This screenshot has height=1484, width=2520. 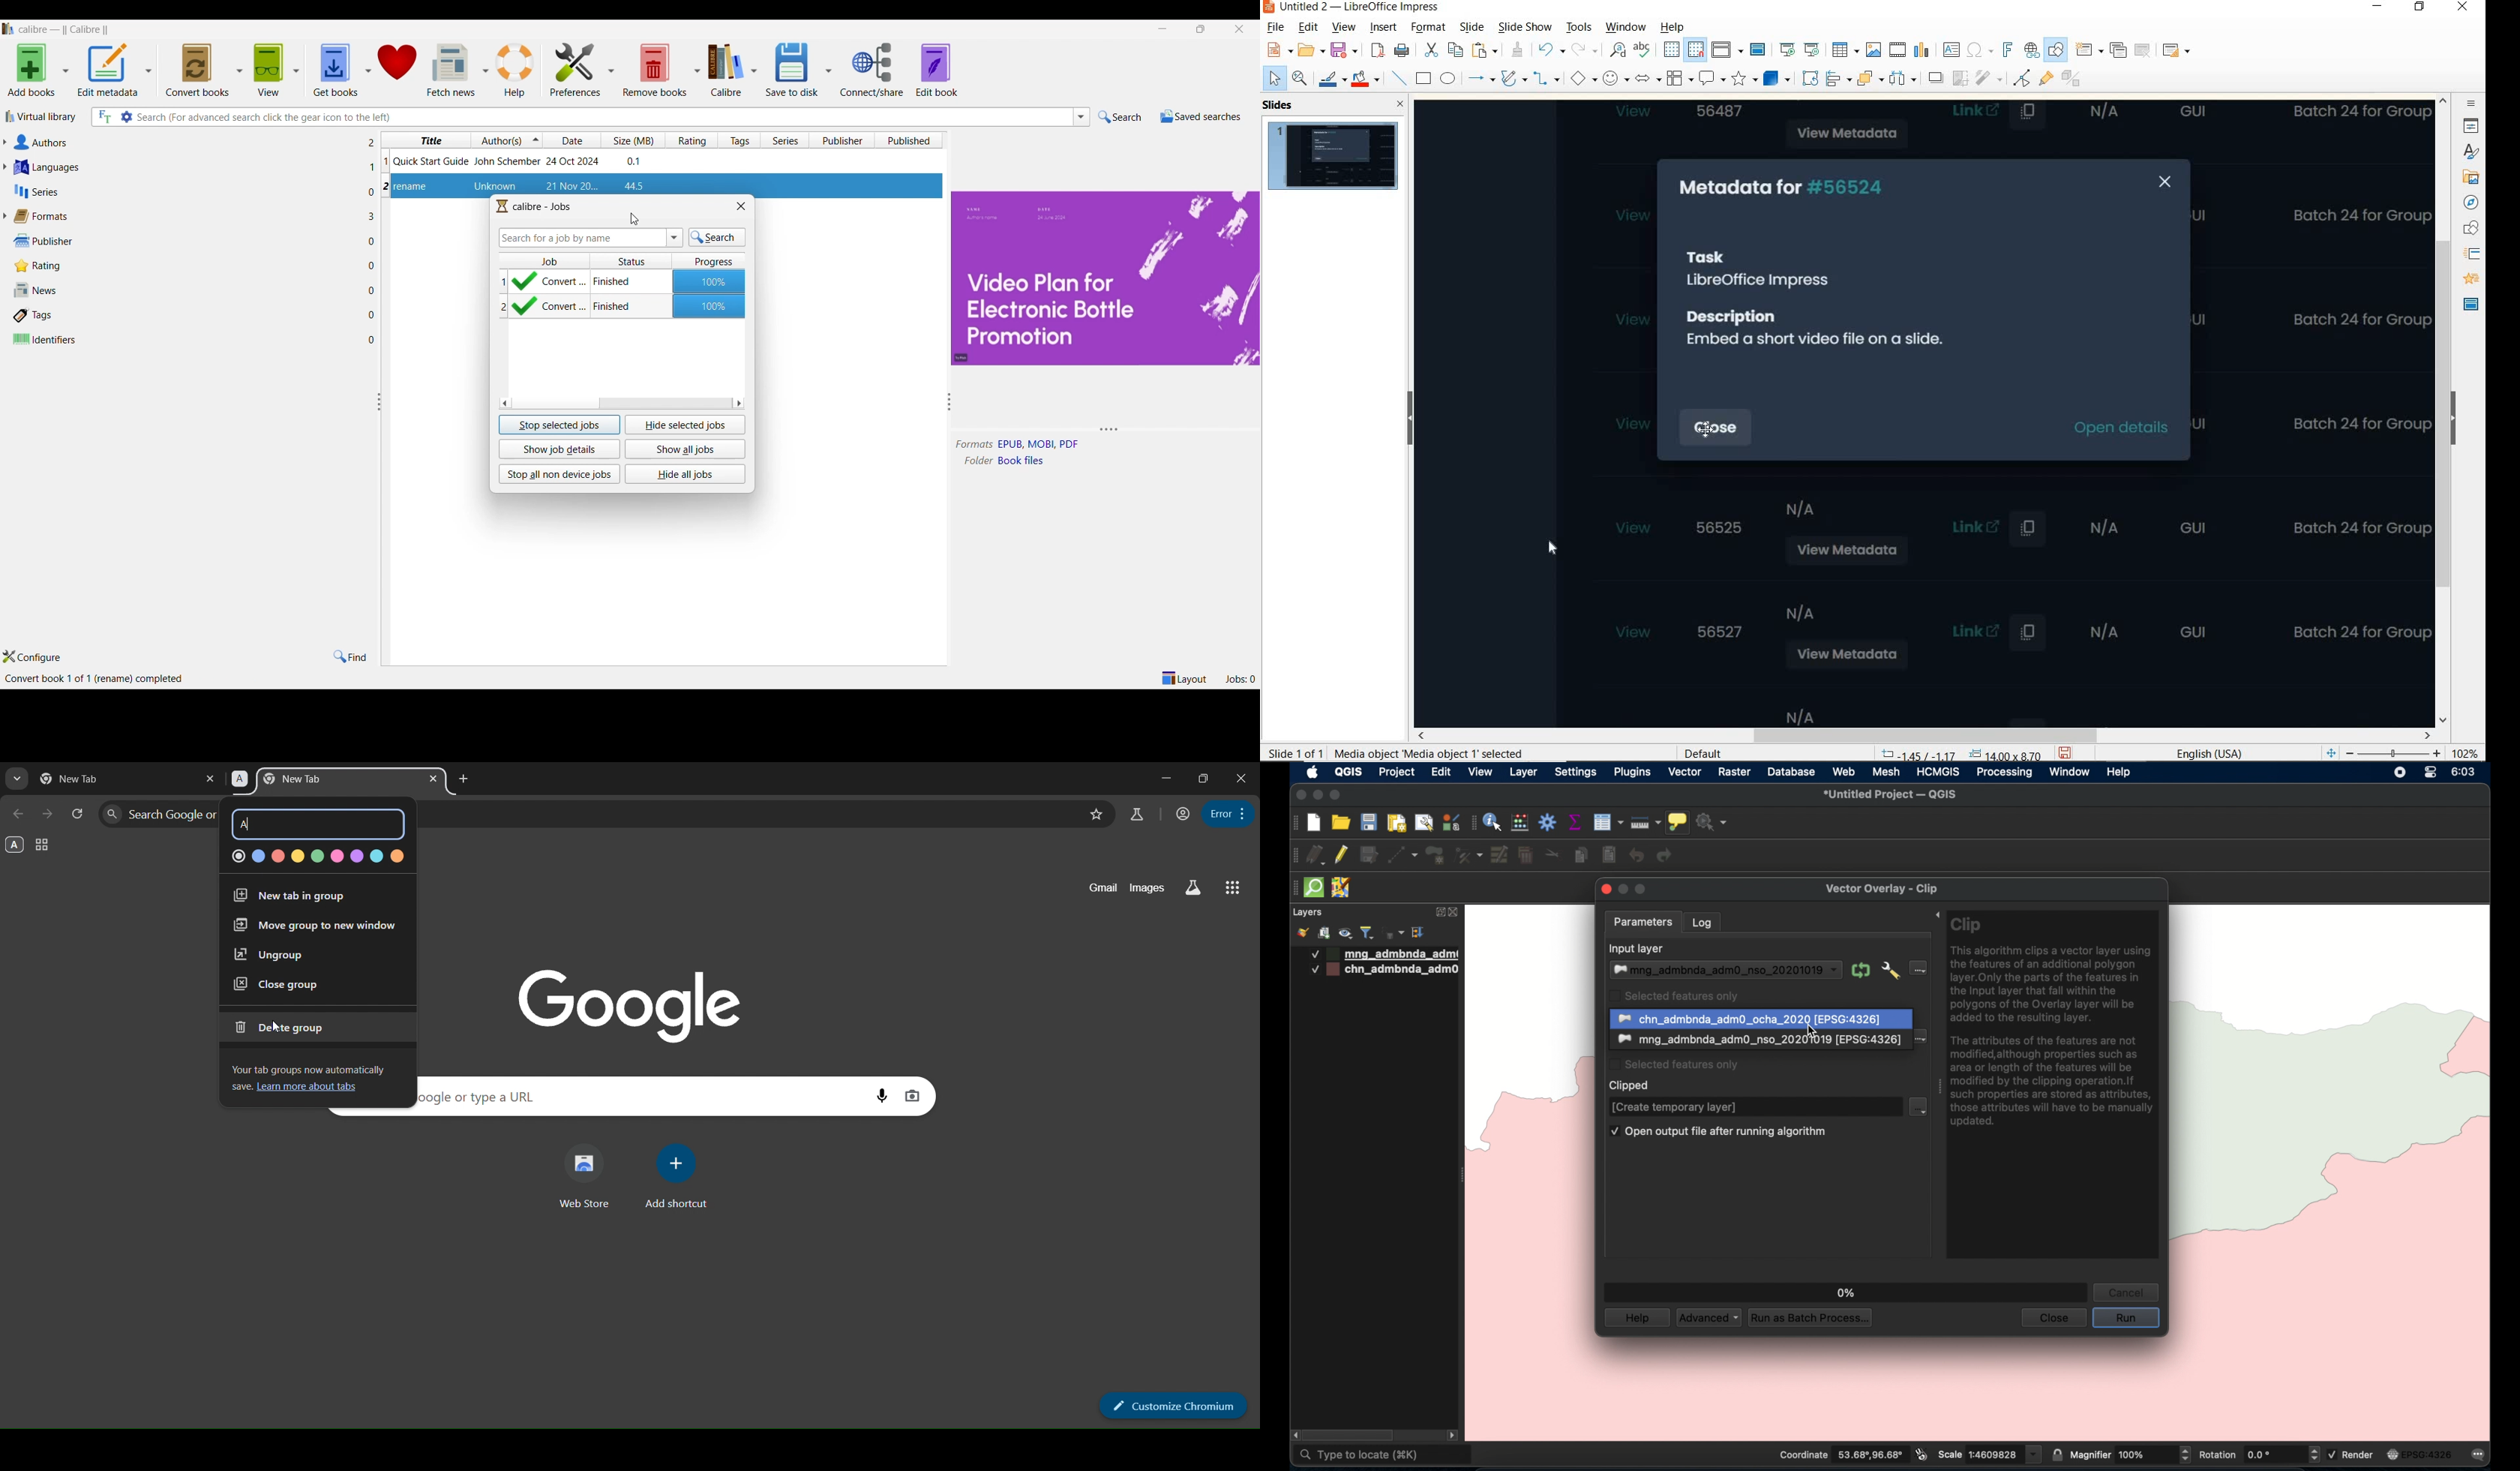 I want to click on INSERT CHART, so click(x=1923, y=50).